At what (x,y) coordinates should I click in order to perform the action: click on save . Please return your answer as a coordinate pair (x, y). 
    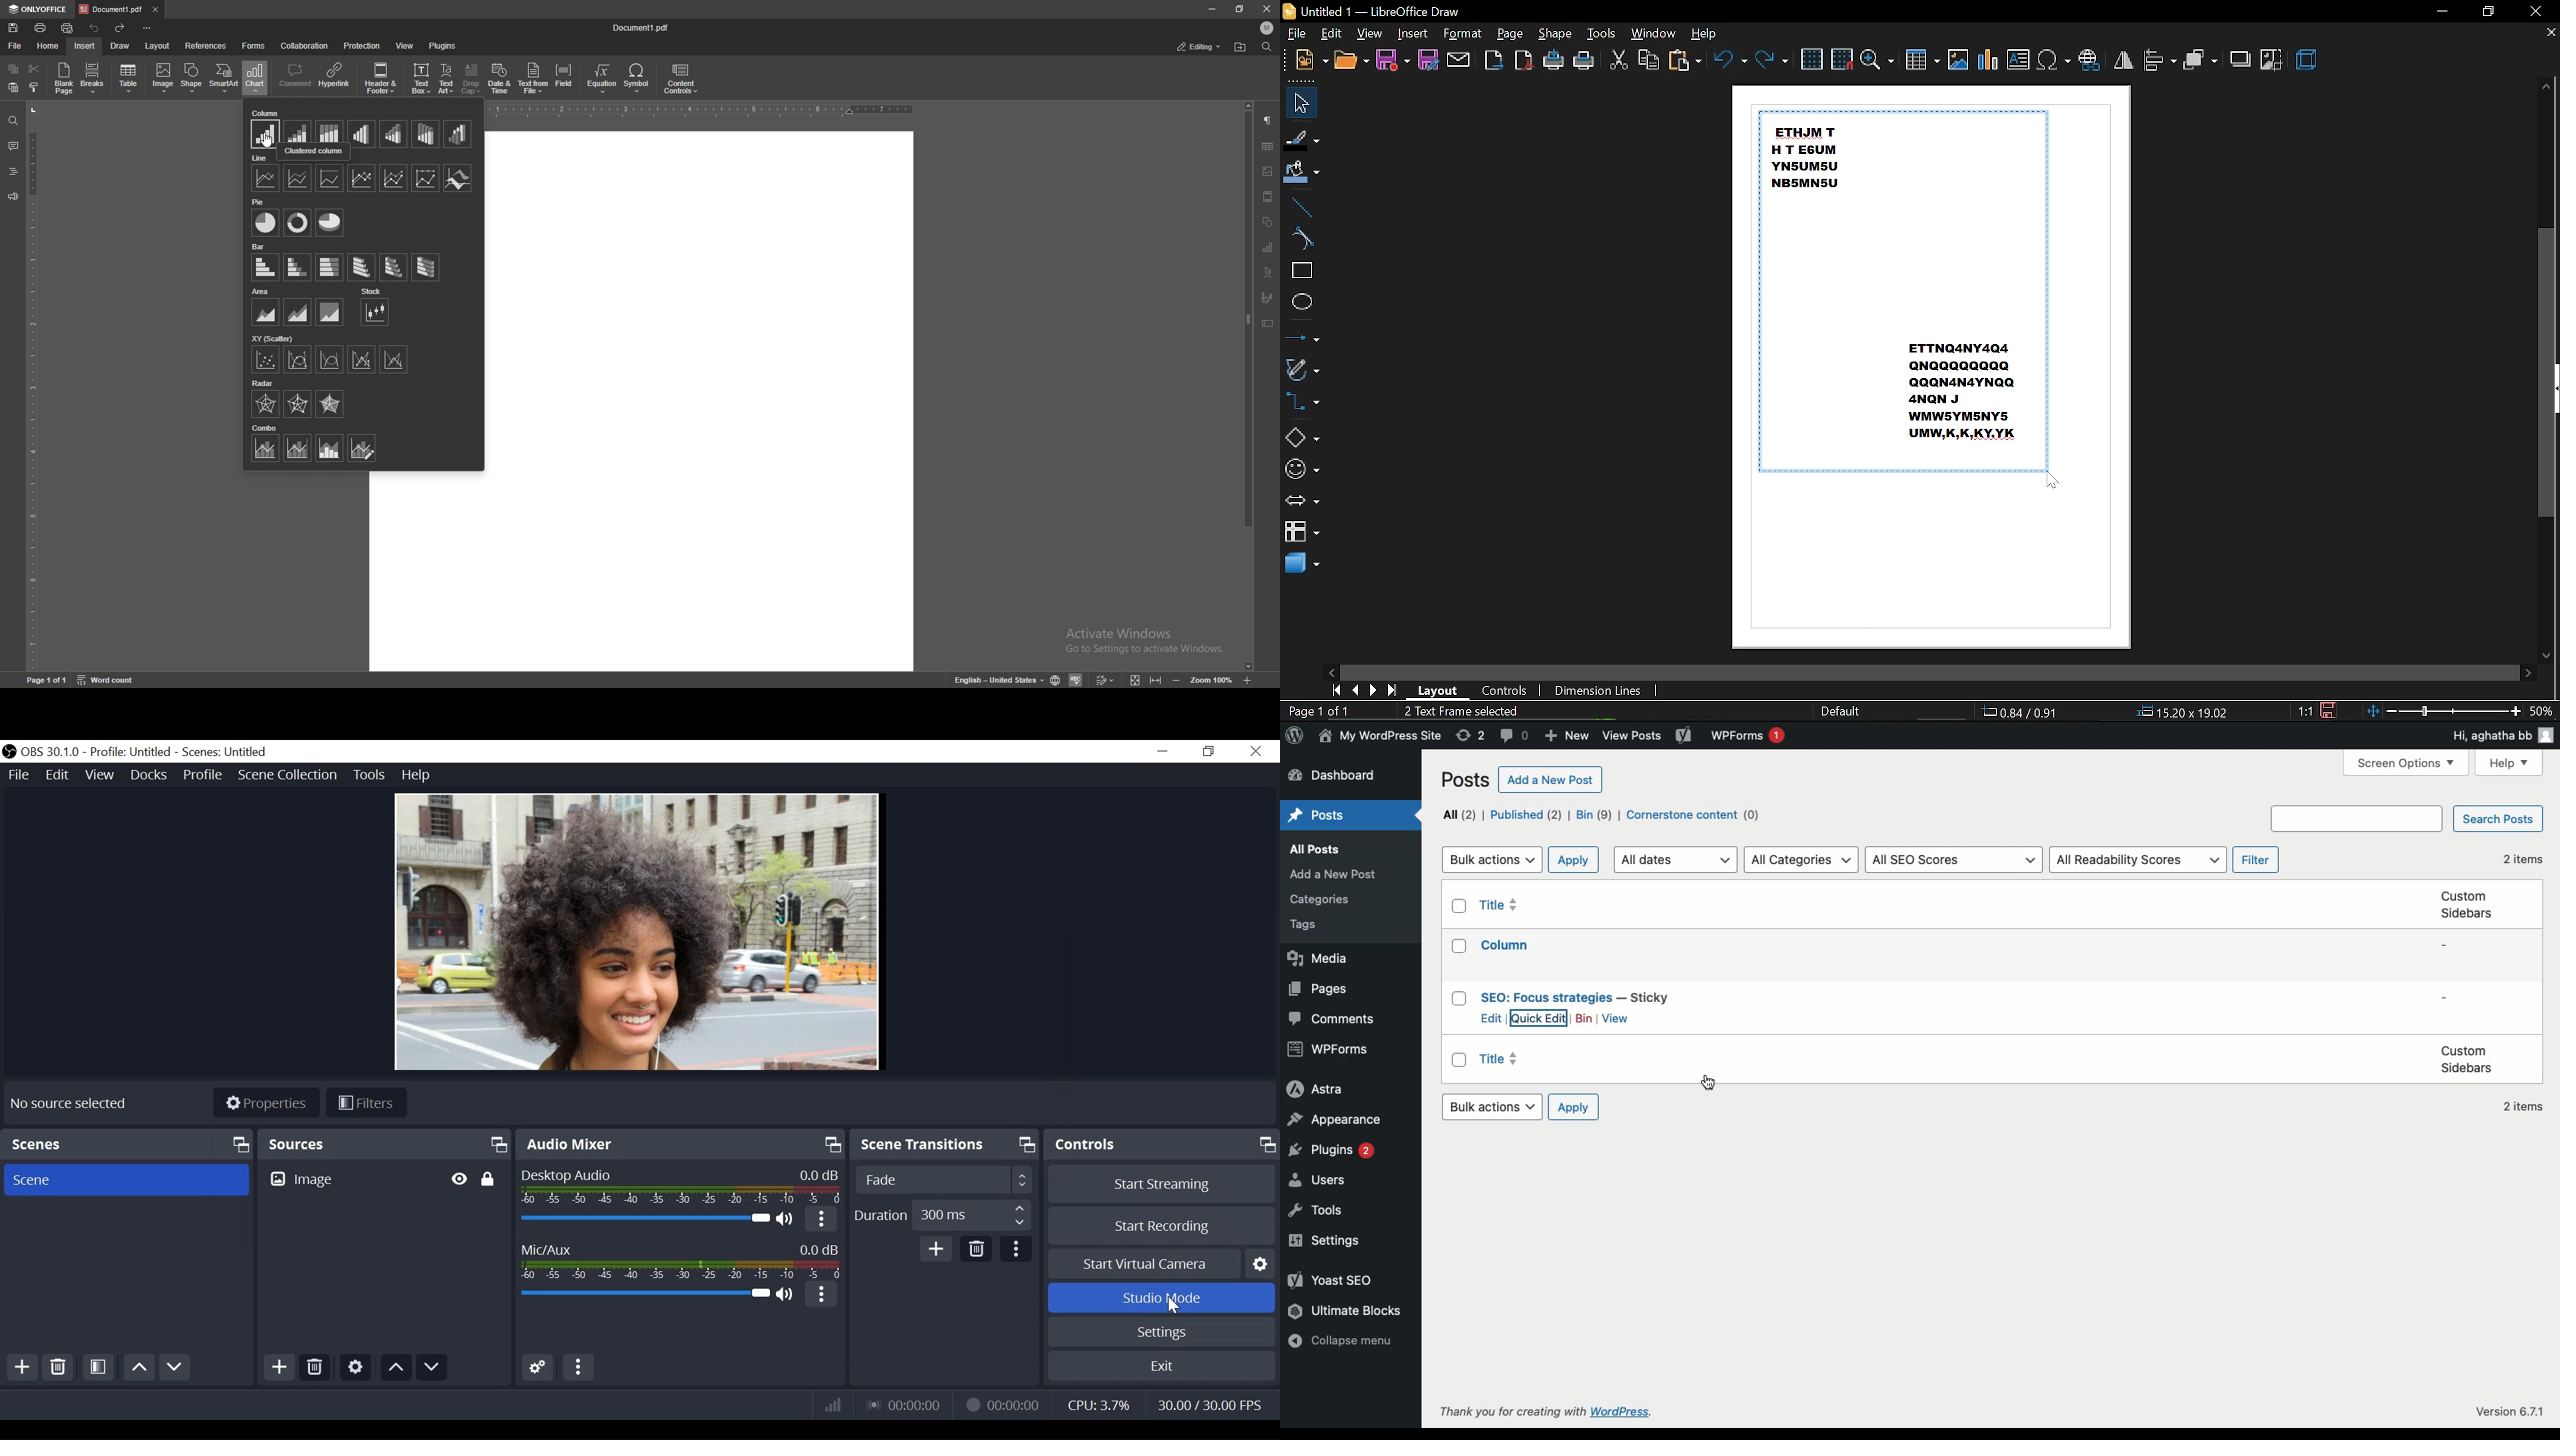
    Looking at the image, I should click on (1393, 61).